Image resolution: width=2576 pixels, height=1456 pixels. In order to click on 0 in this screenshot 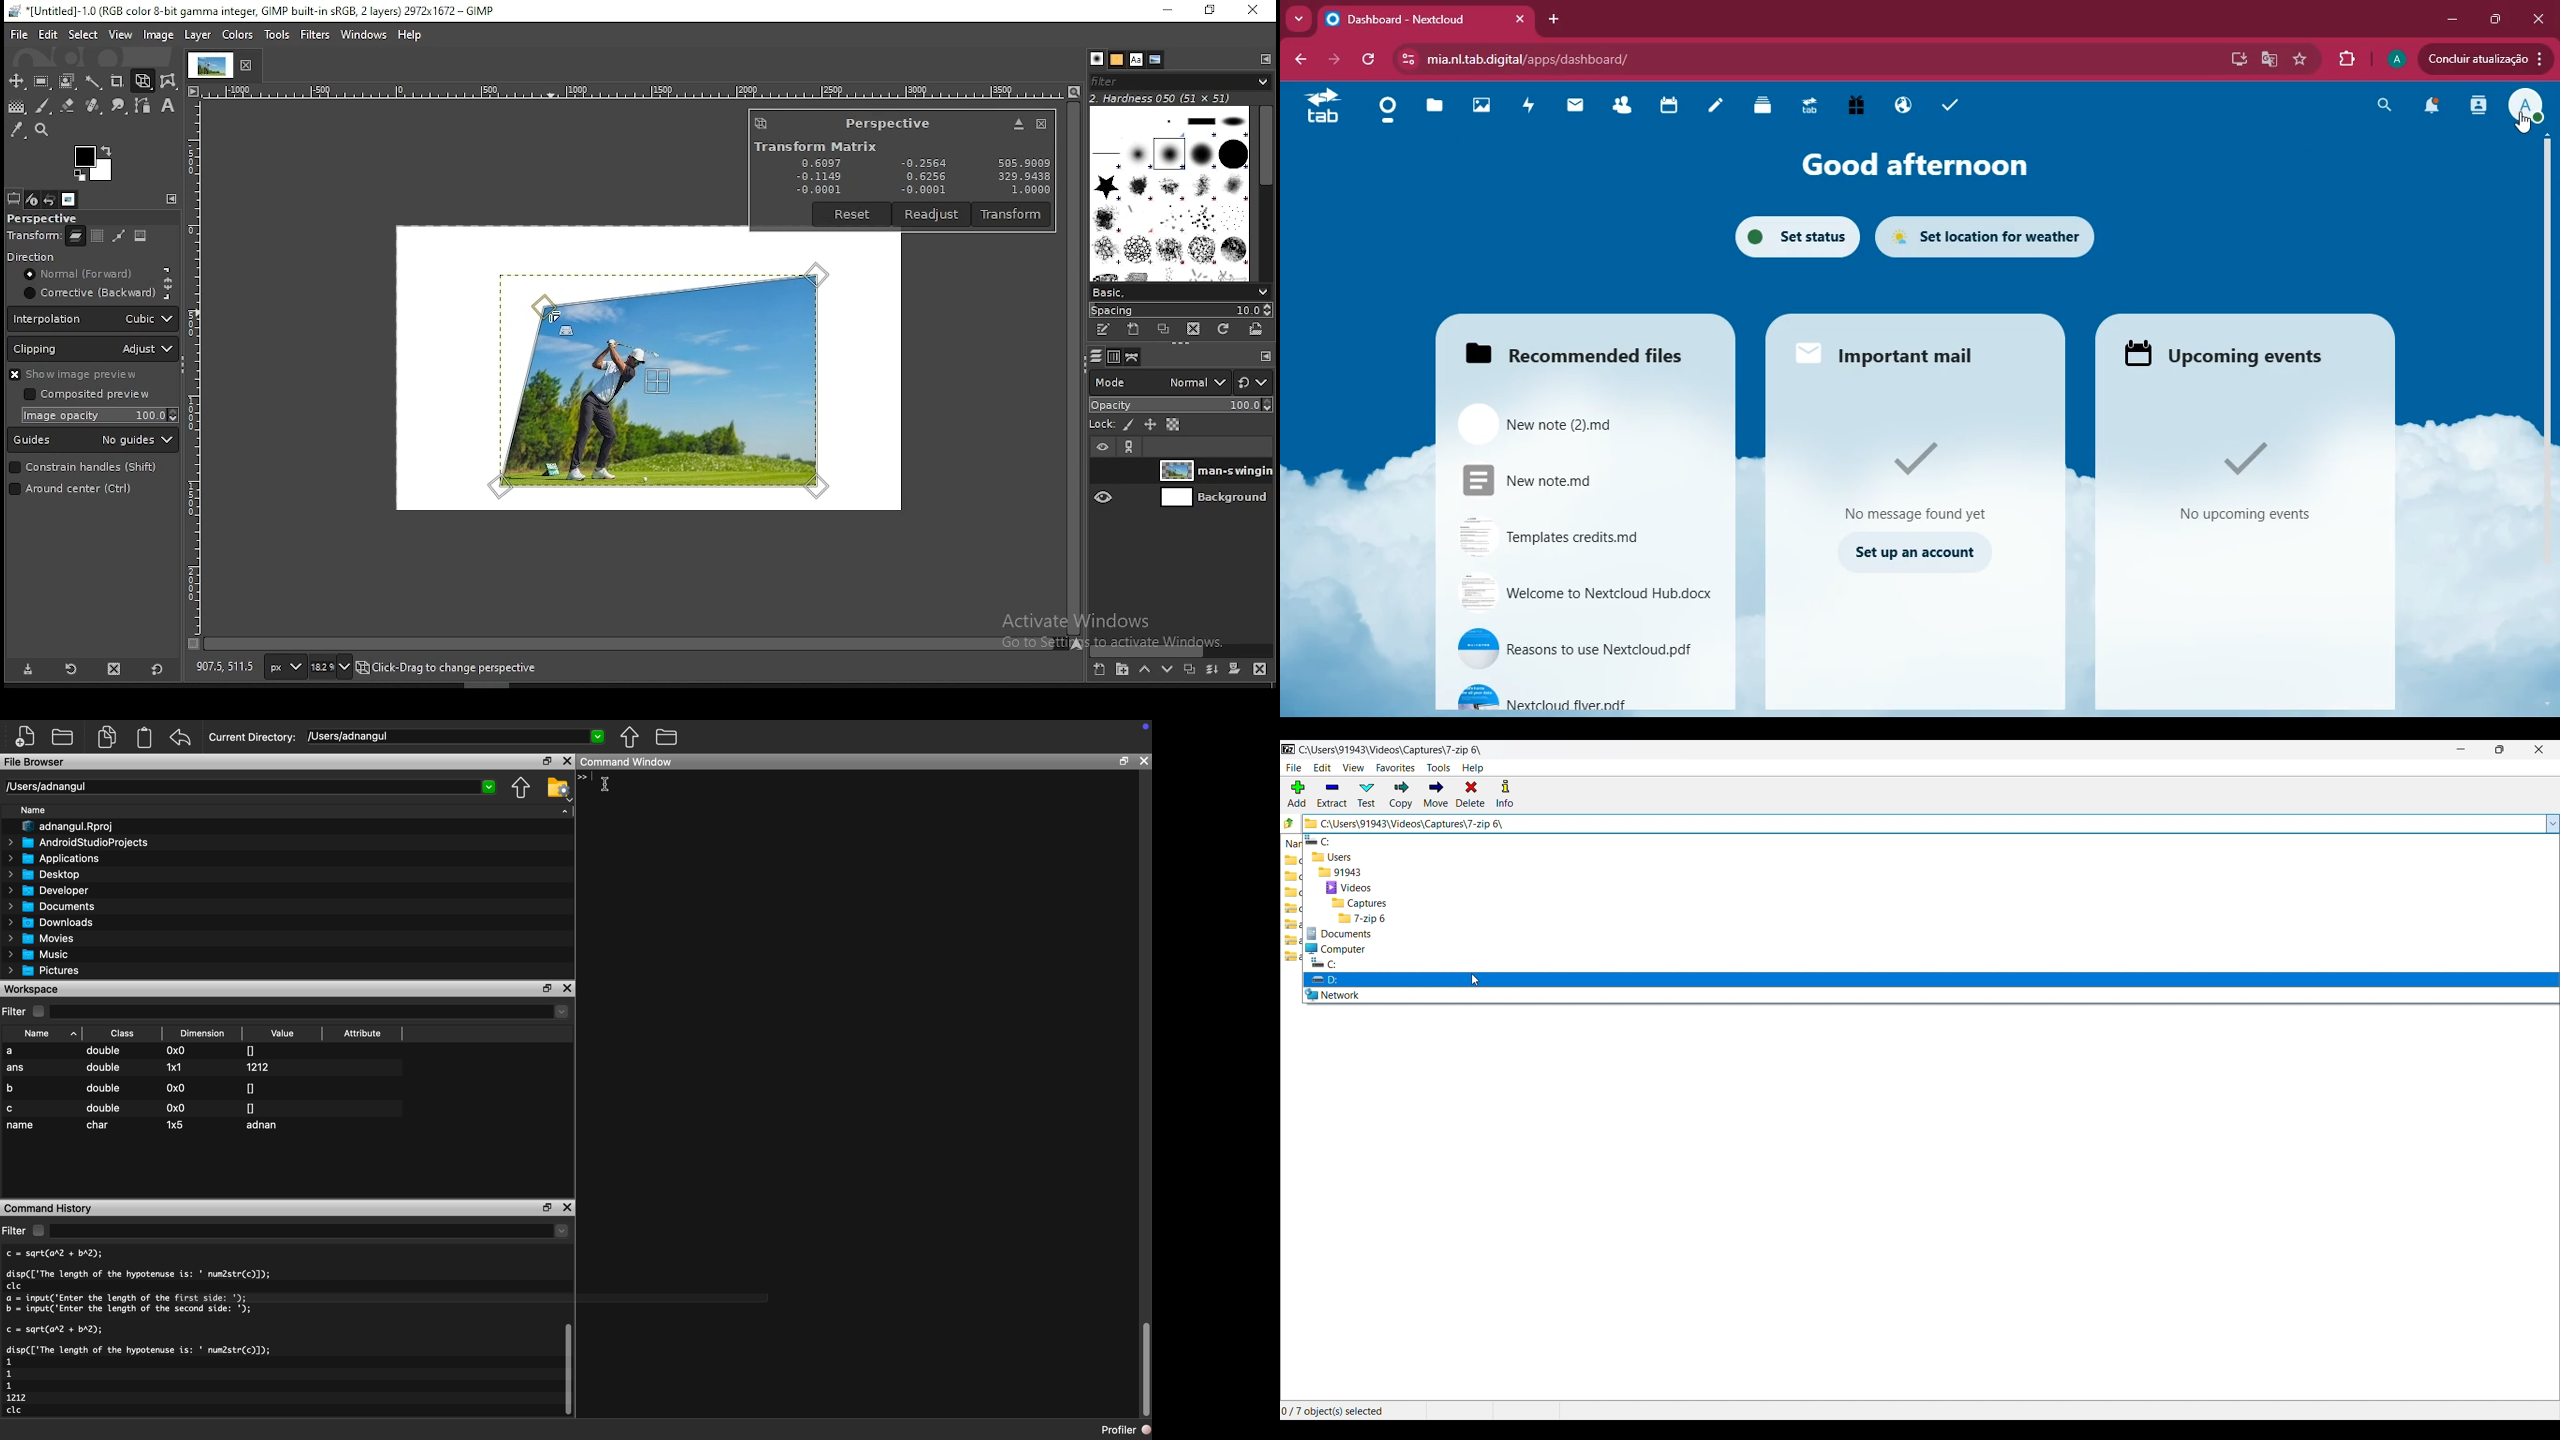, I will do `click(251, 1107)`.